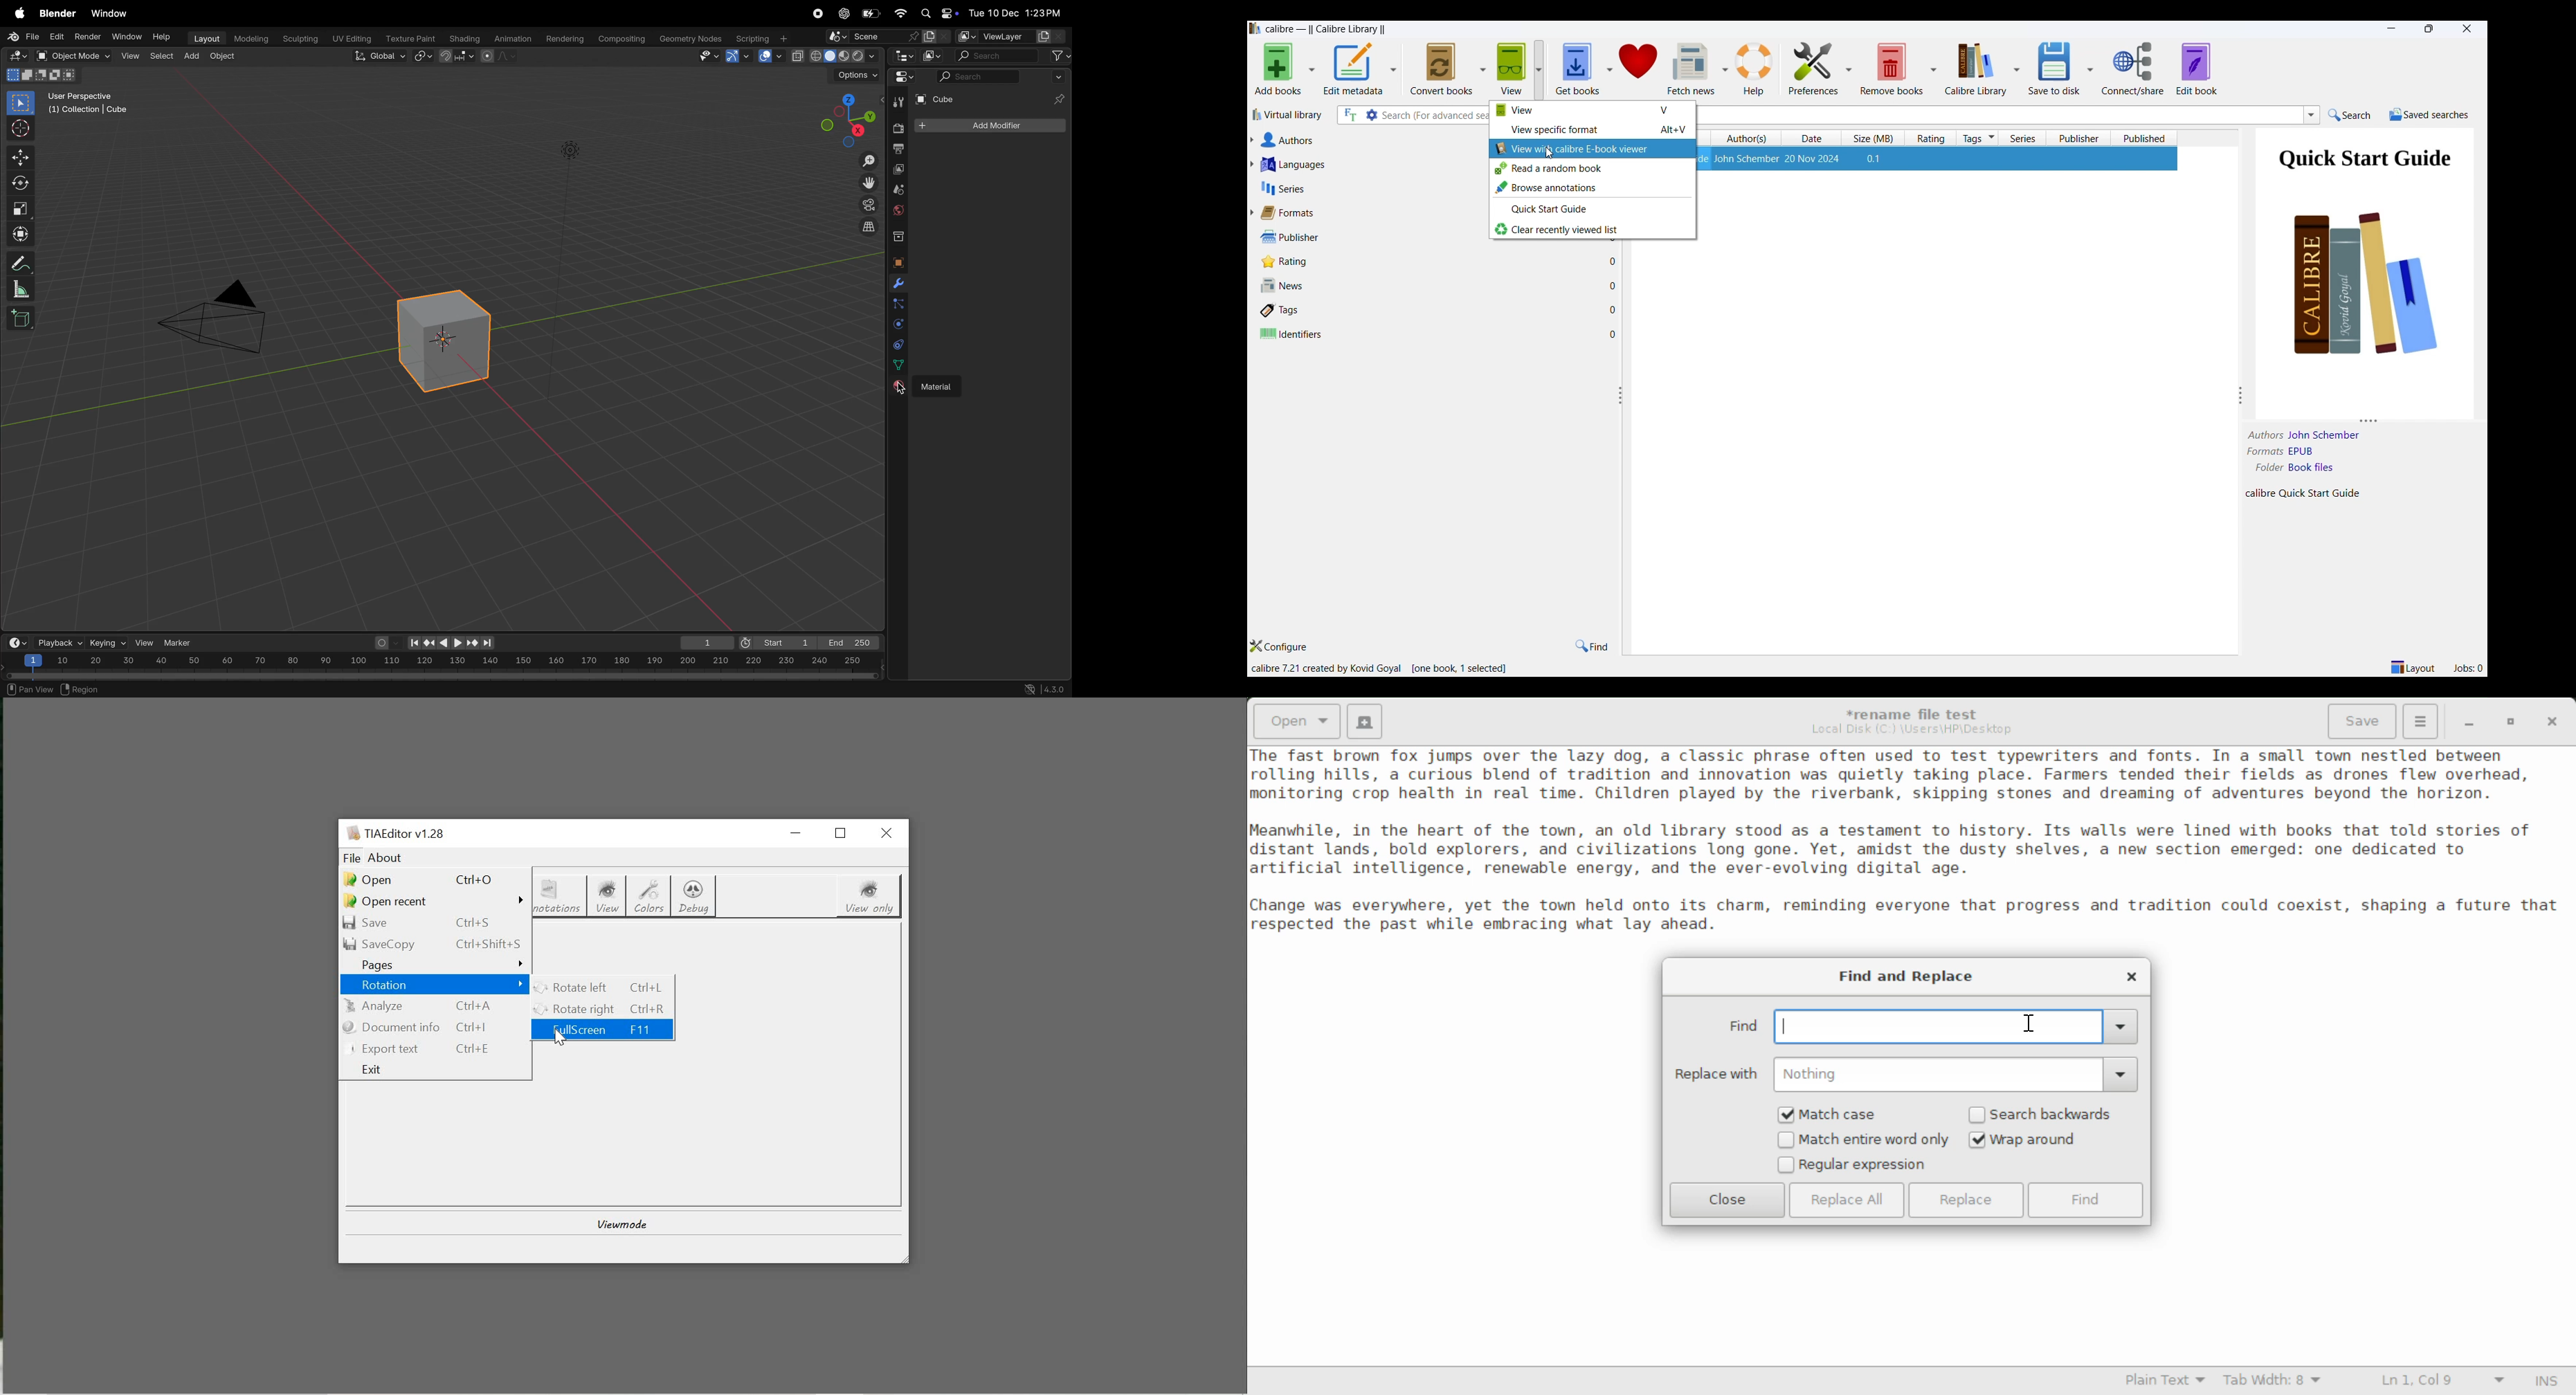 Image resolution: width=2576 pixels, height=1400 pixels. Describe the element at coordinates (889, 37) in the screenshot. I see `scene` at that location.